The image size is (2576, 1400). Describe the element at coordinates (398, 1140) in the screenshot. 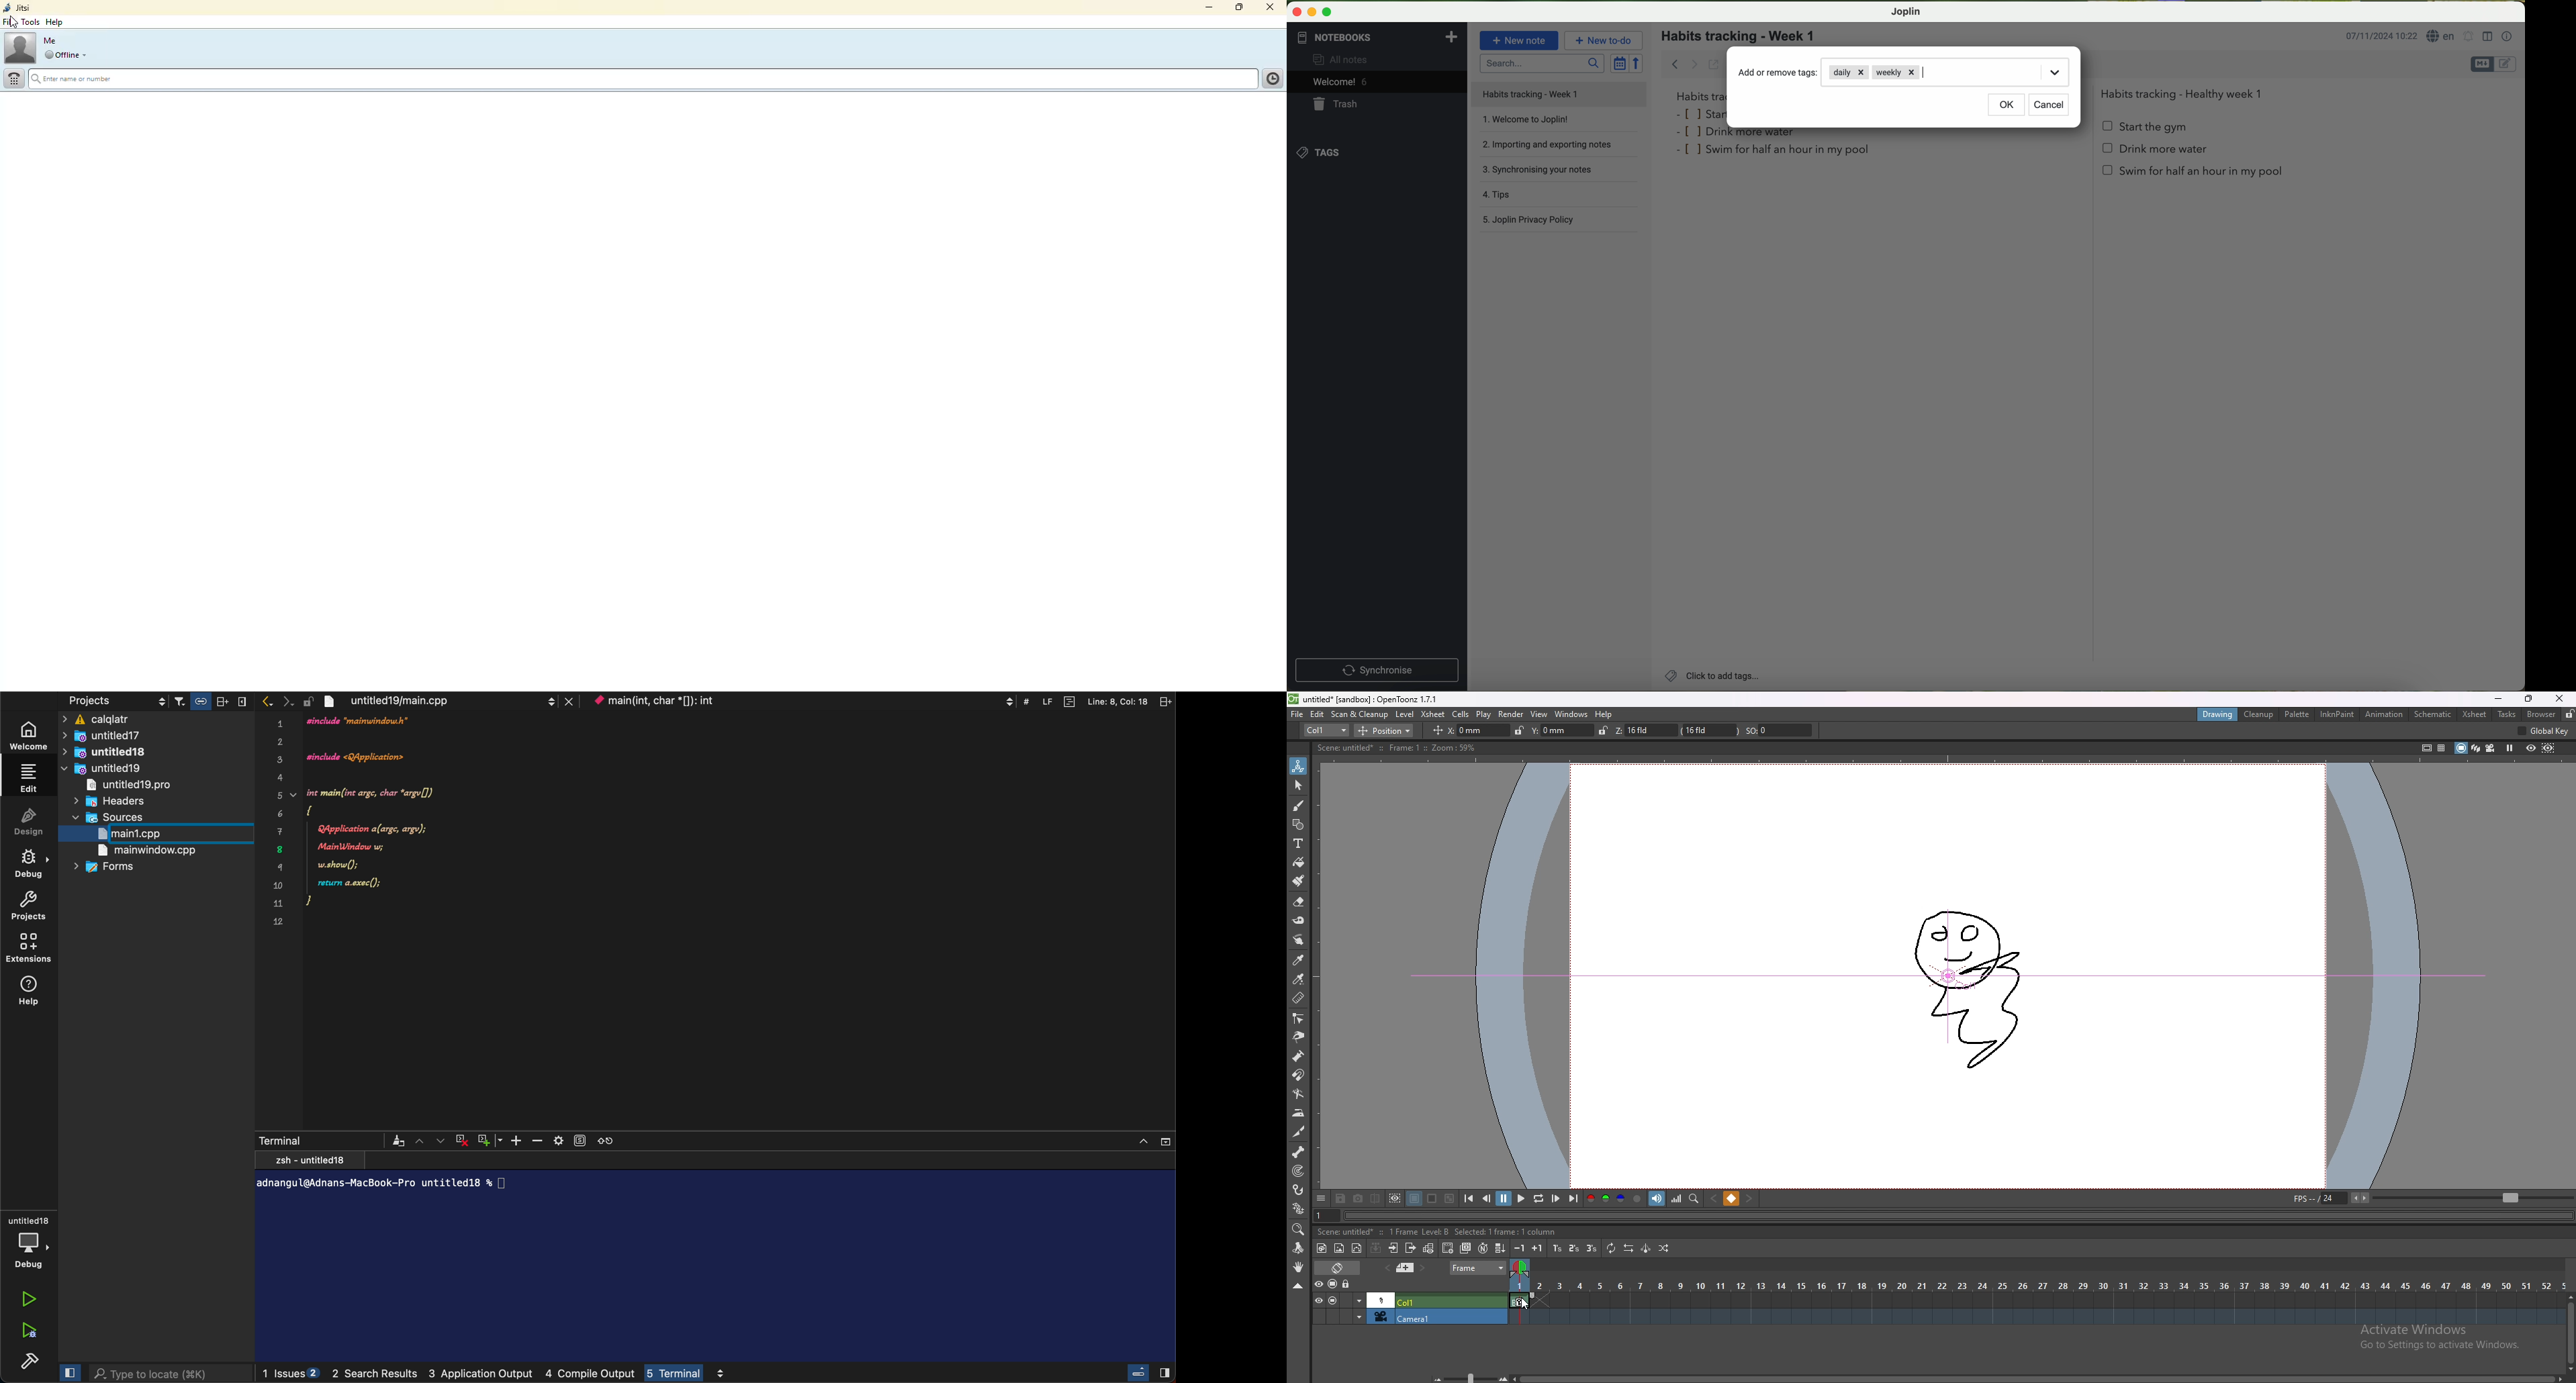

I see `Brush` at that location.